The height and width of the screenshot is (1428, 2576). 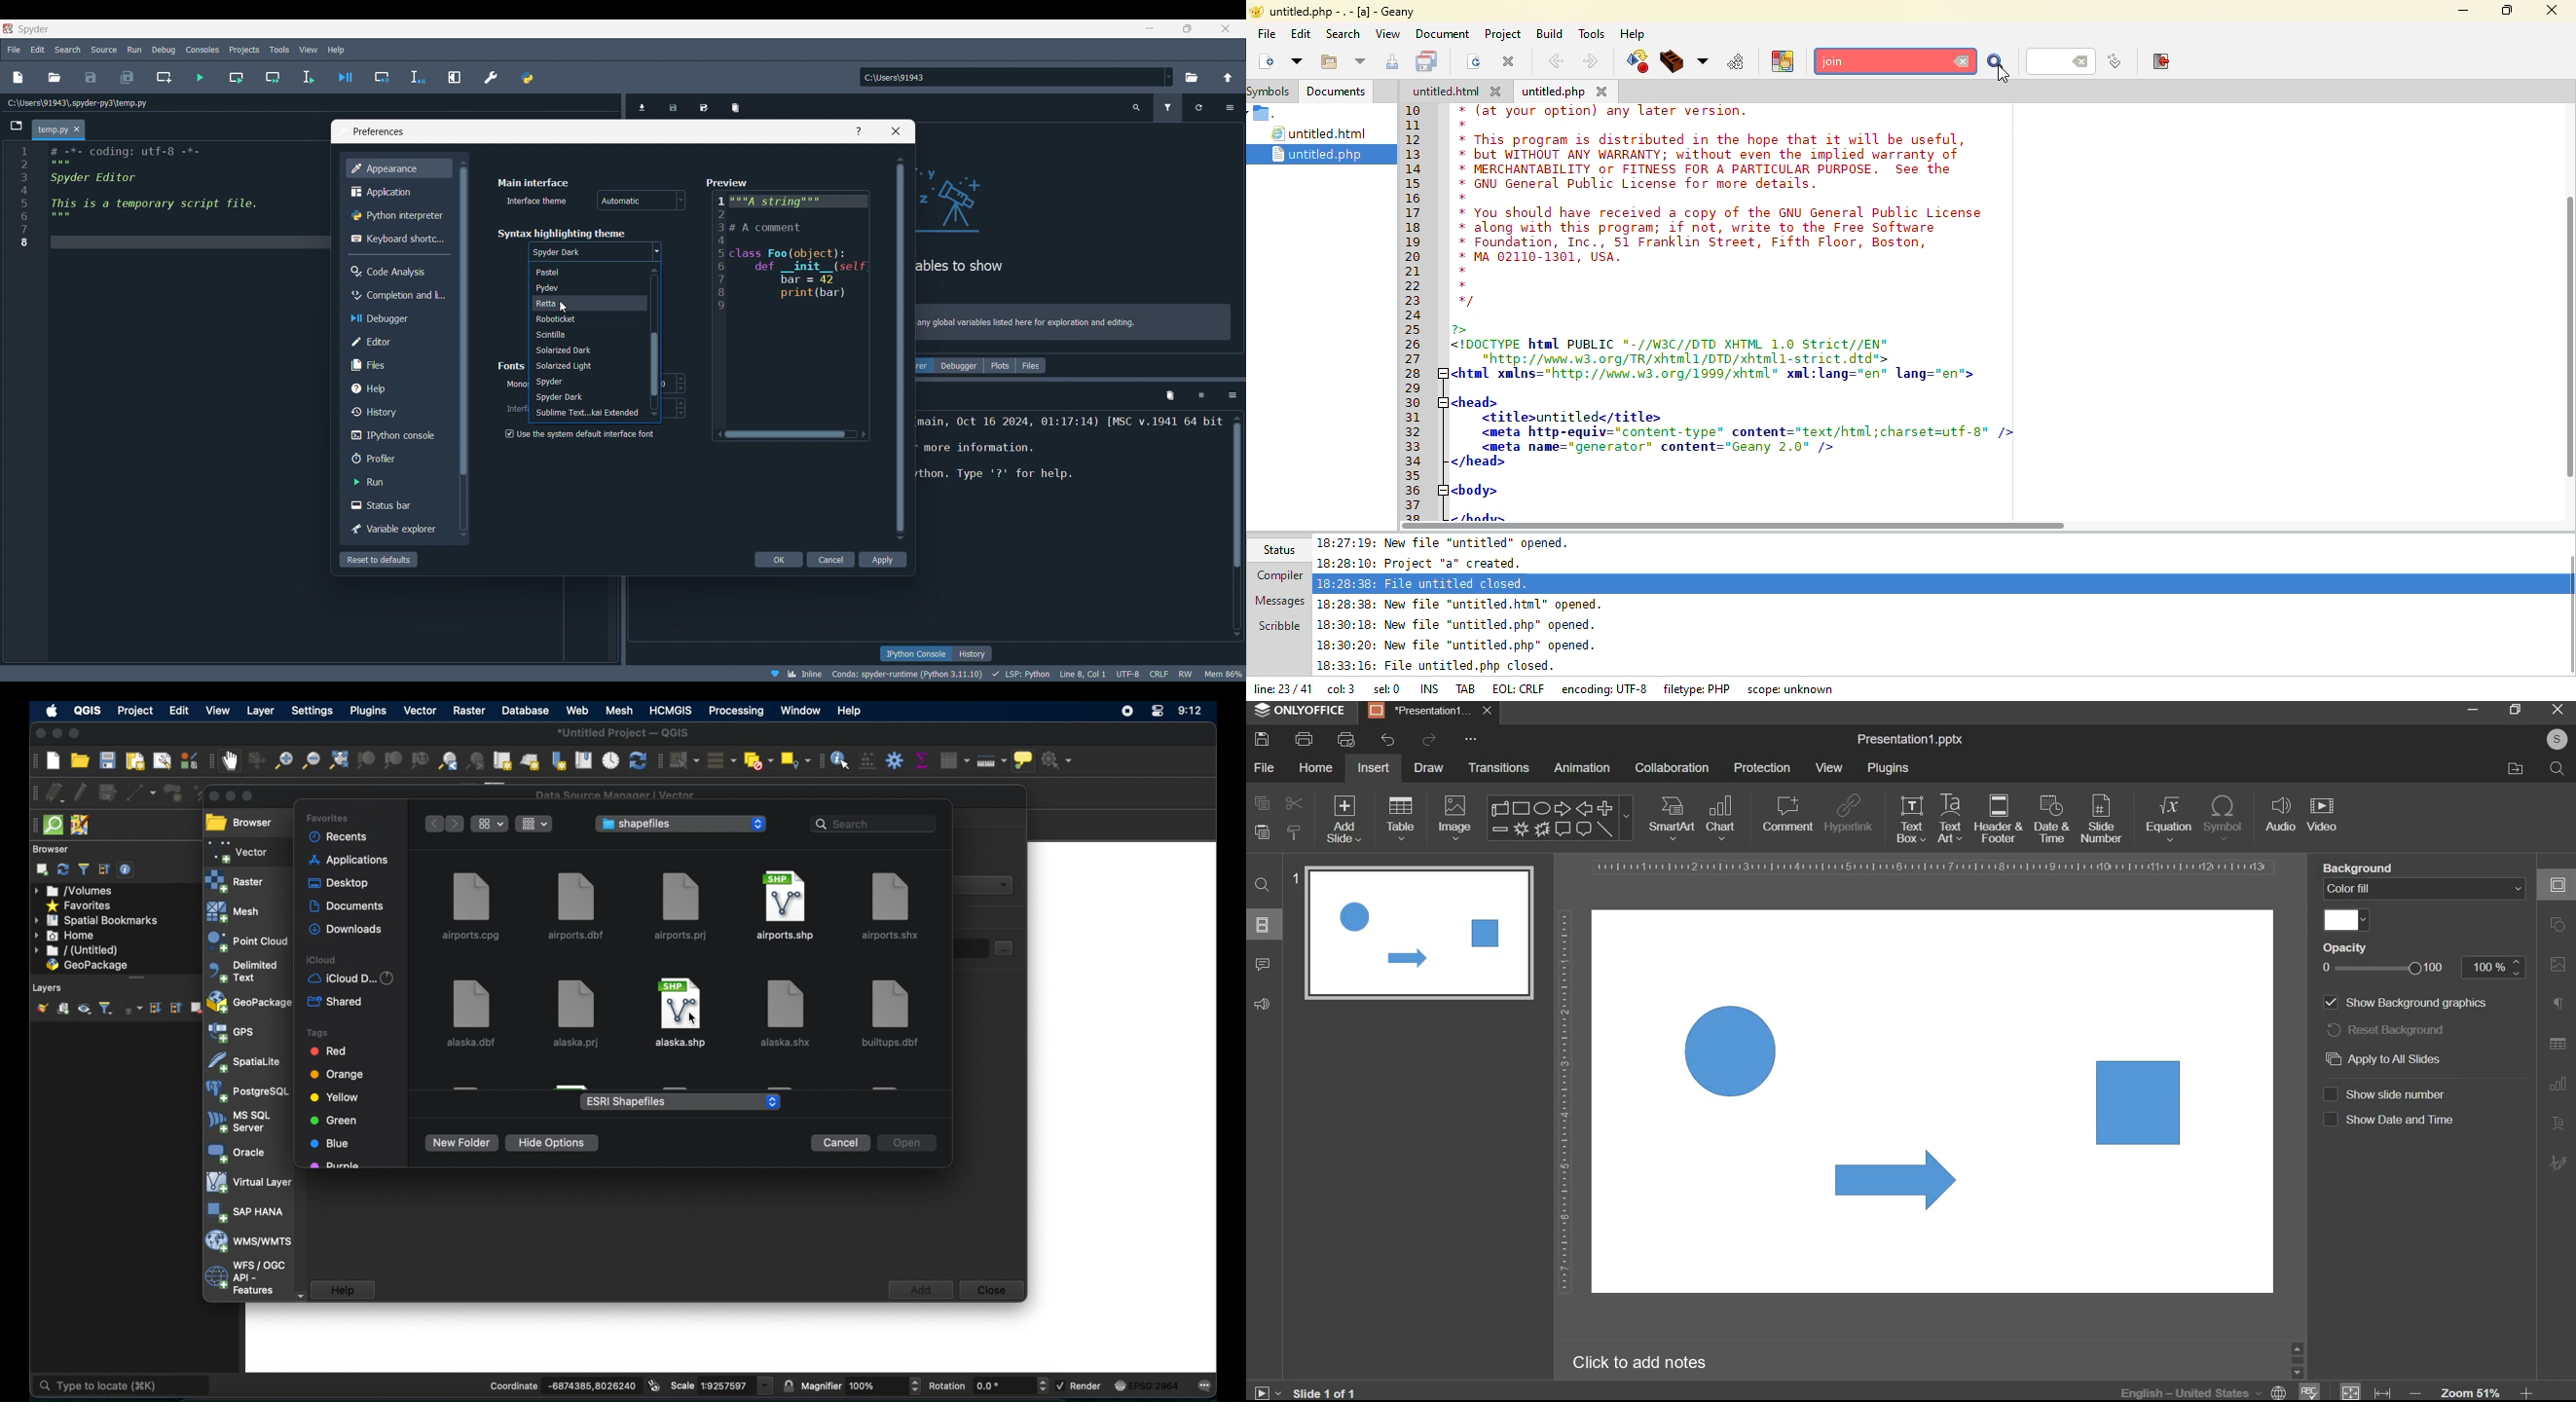 What do you see at coordinates (83, 869) in the screenshot?
I see `filter browser` at bounding box center [83, 869].